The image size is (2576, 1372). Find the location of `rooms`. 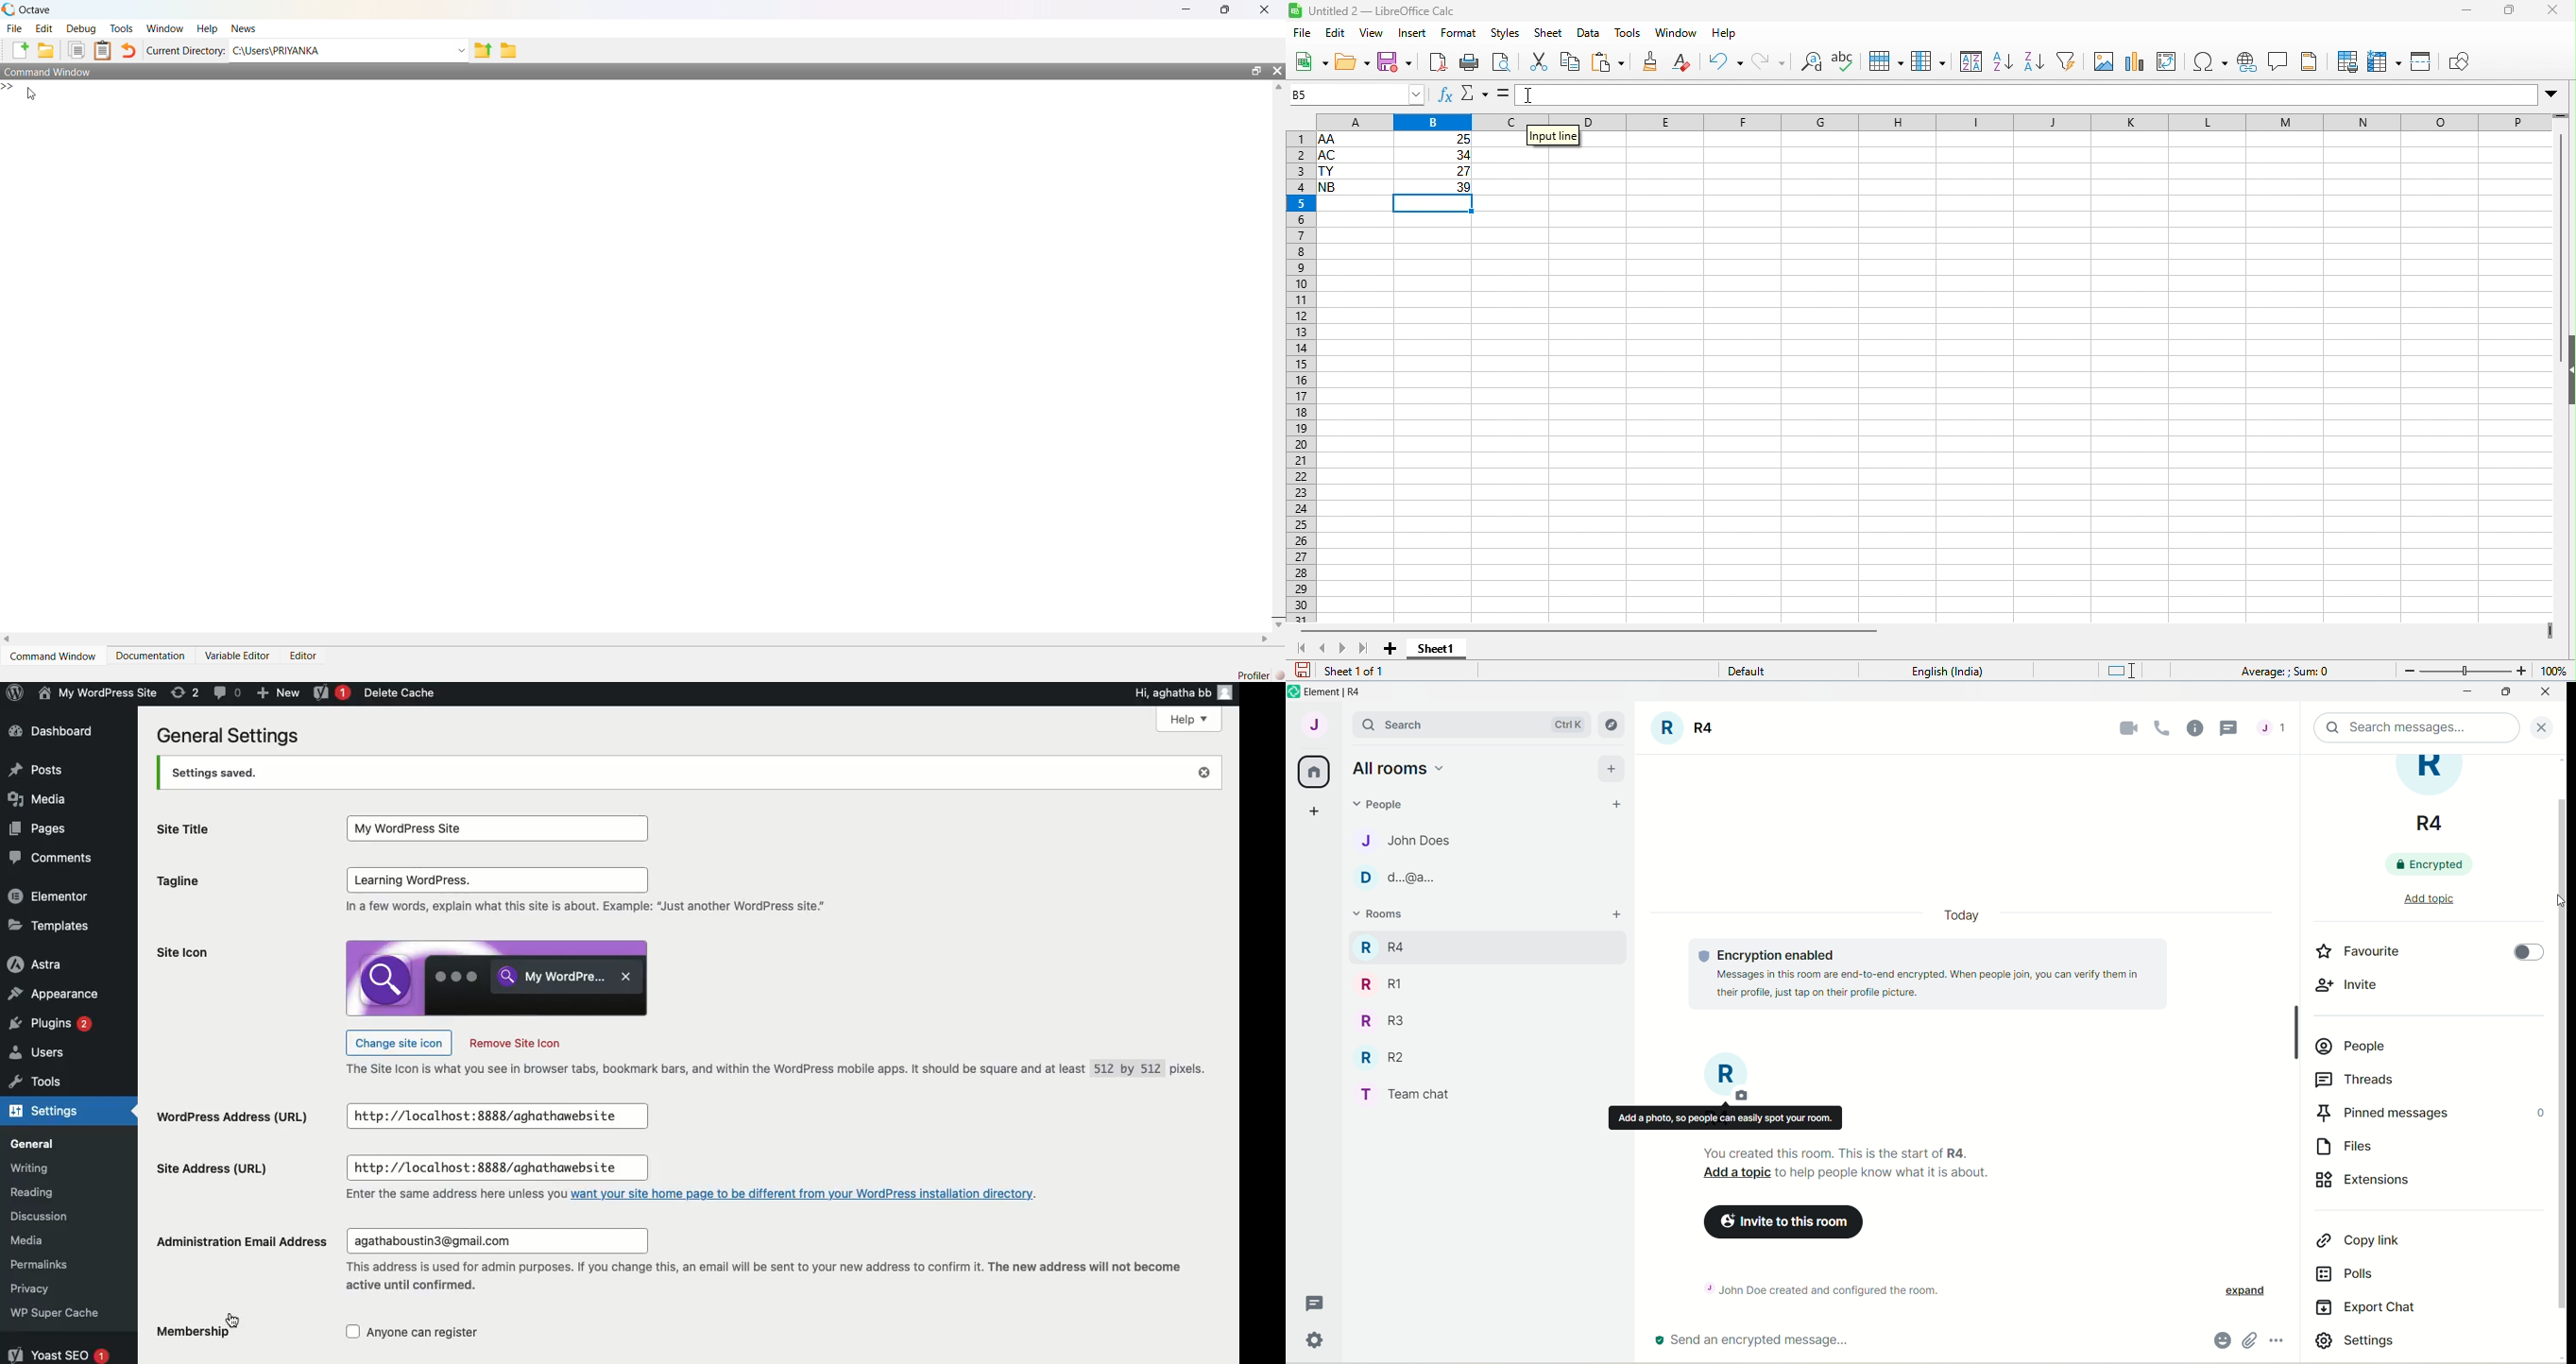

rooms is located at coordinates (1380, 916).